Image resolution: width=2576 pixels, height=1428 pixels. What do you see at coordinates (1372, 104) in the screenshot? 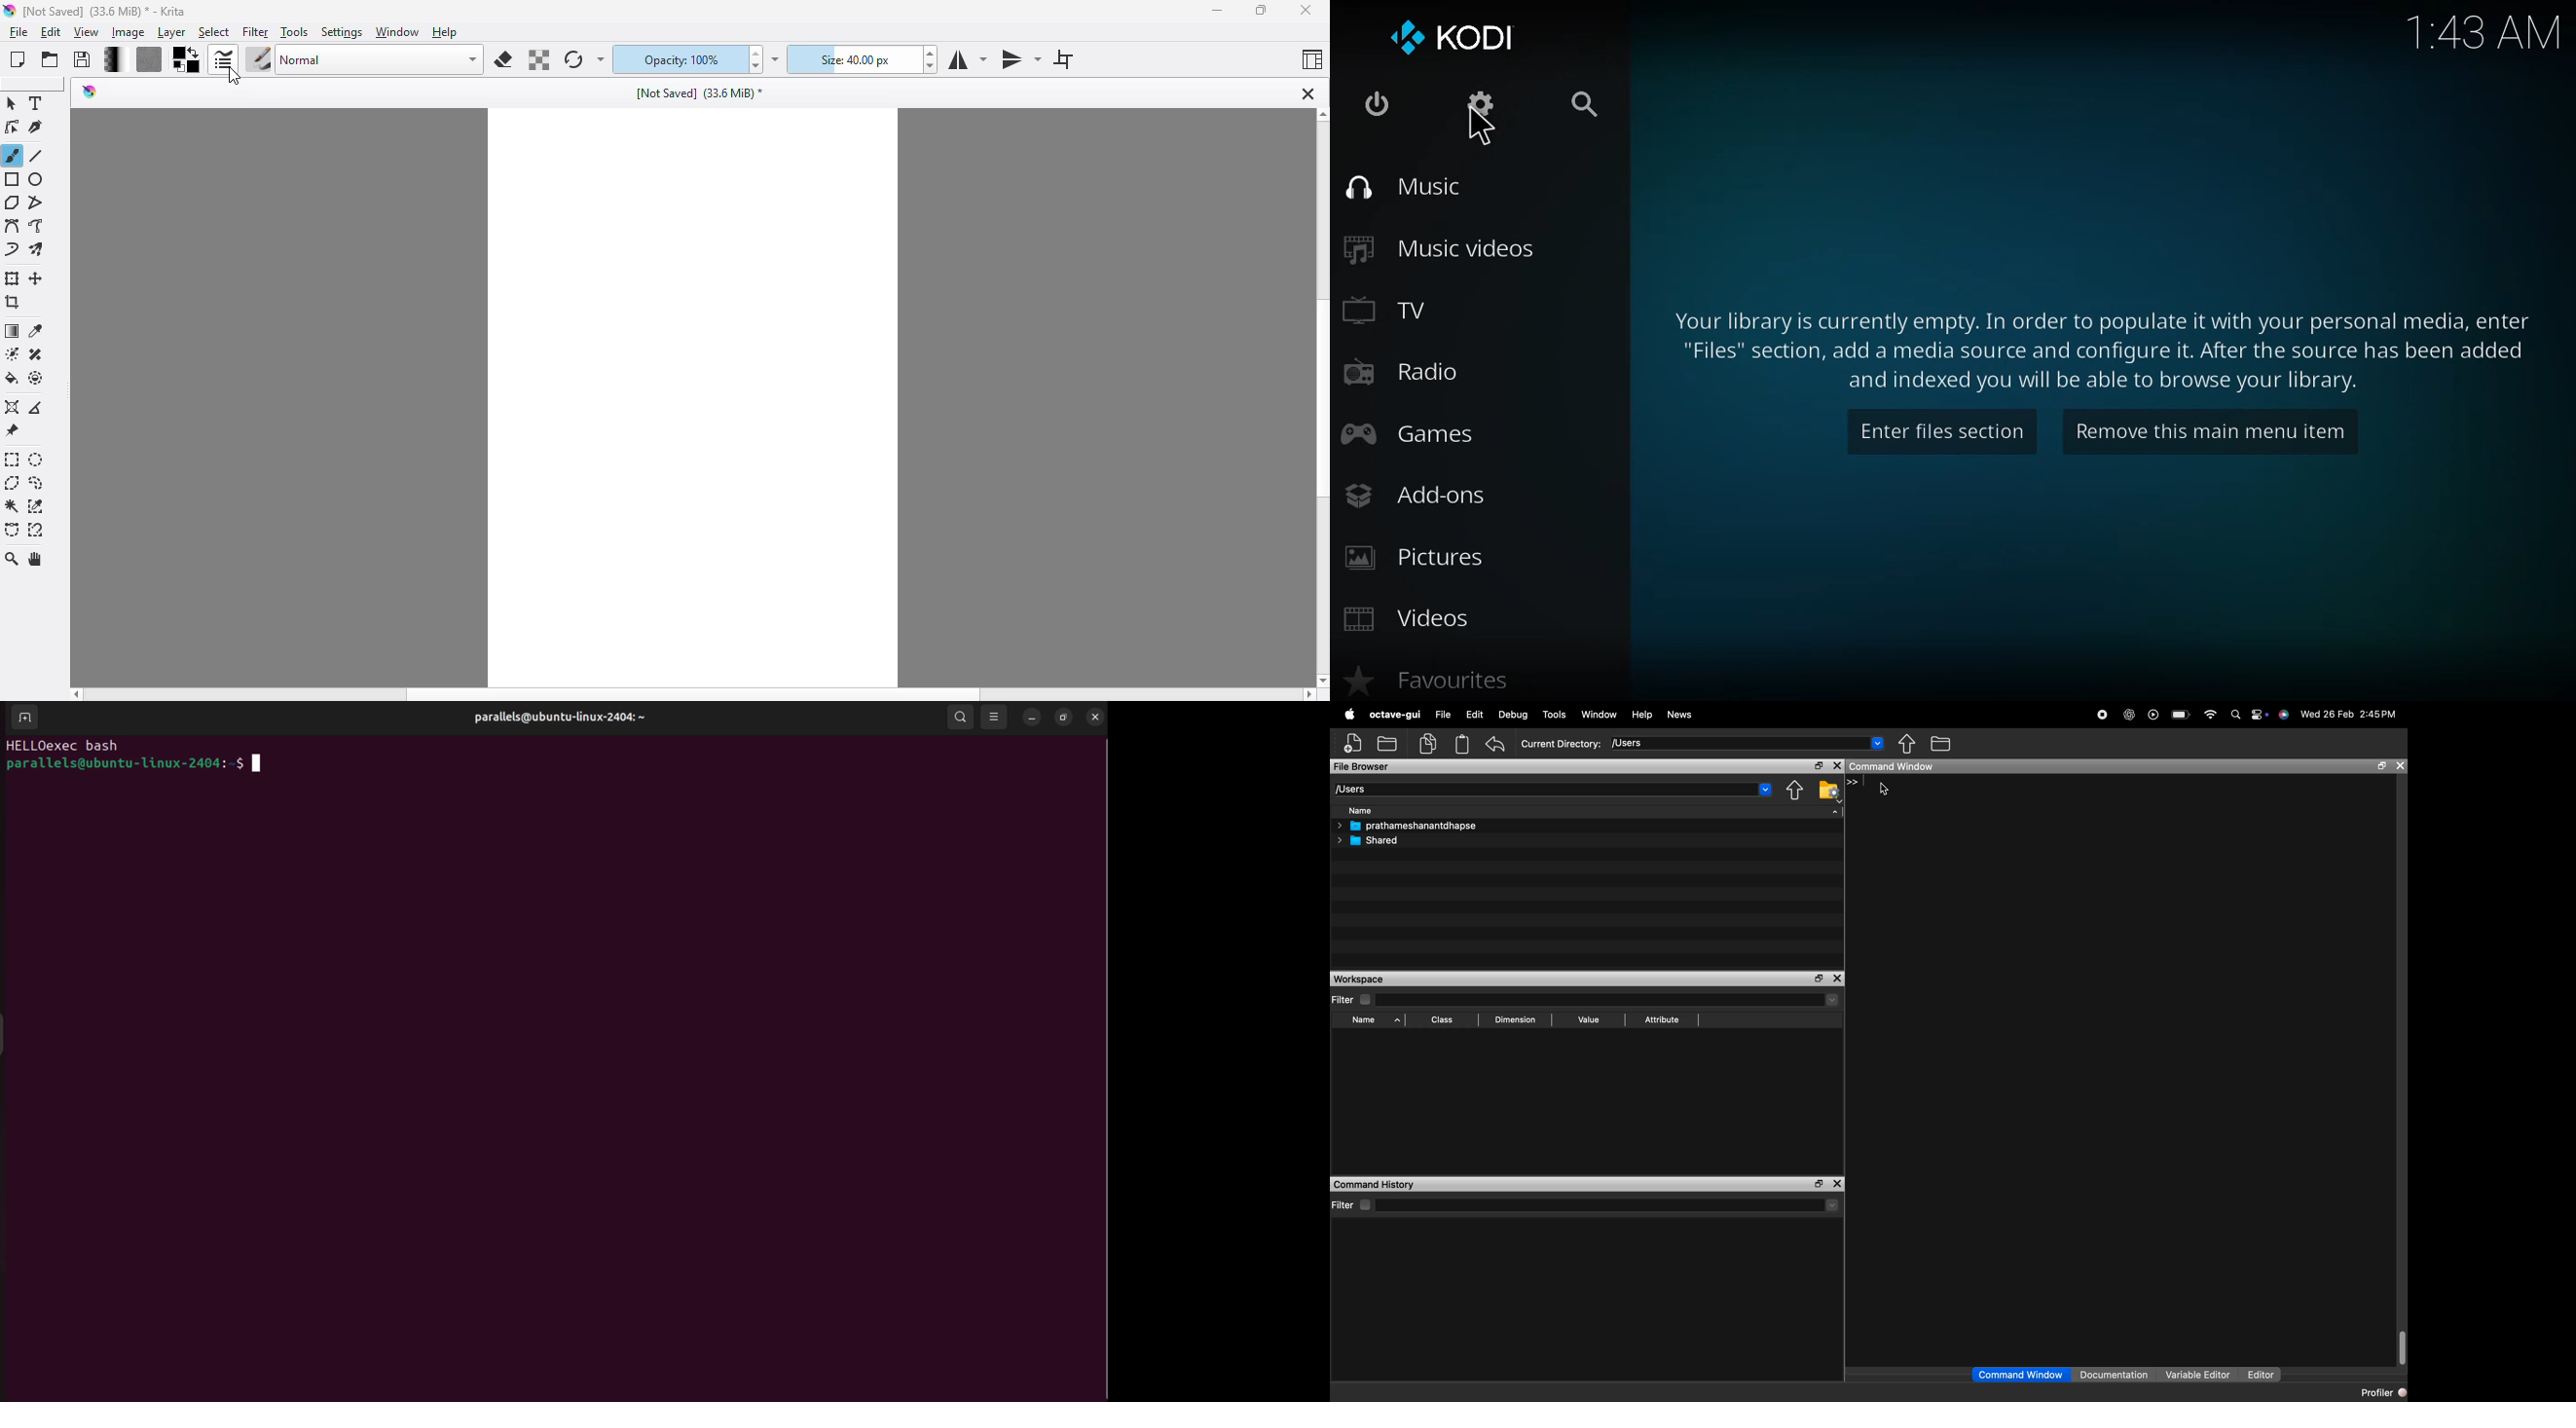
I see `power` at bounding box center [1372, 104].